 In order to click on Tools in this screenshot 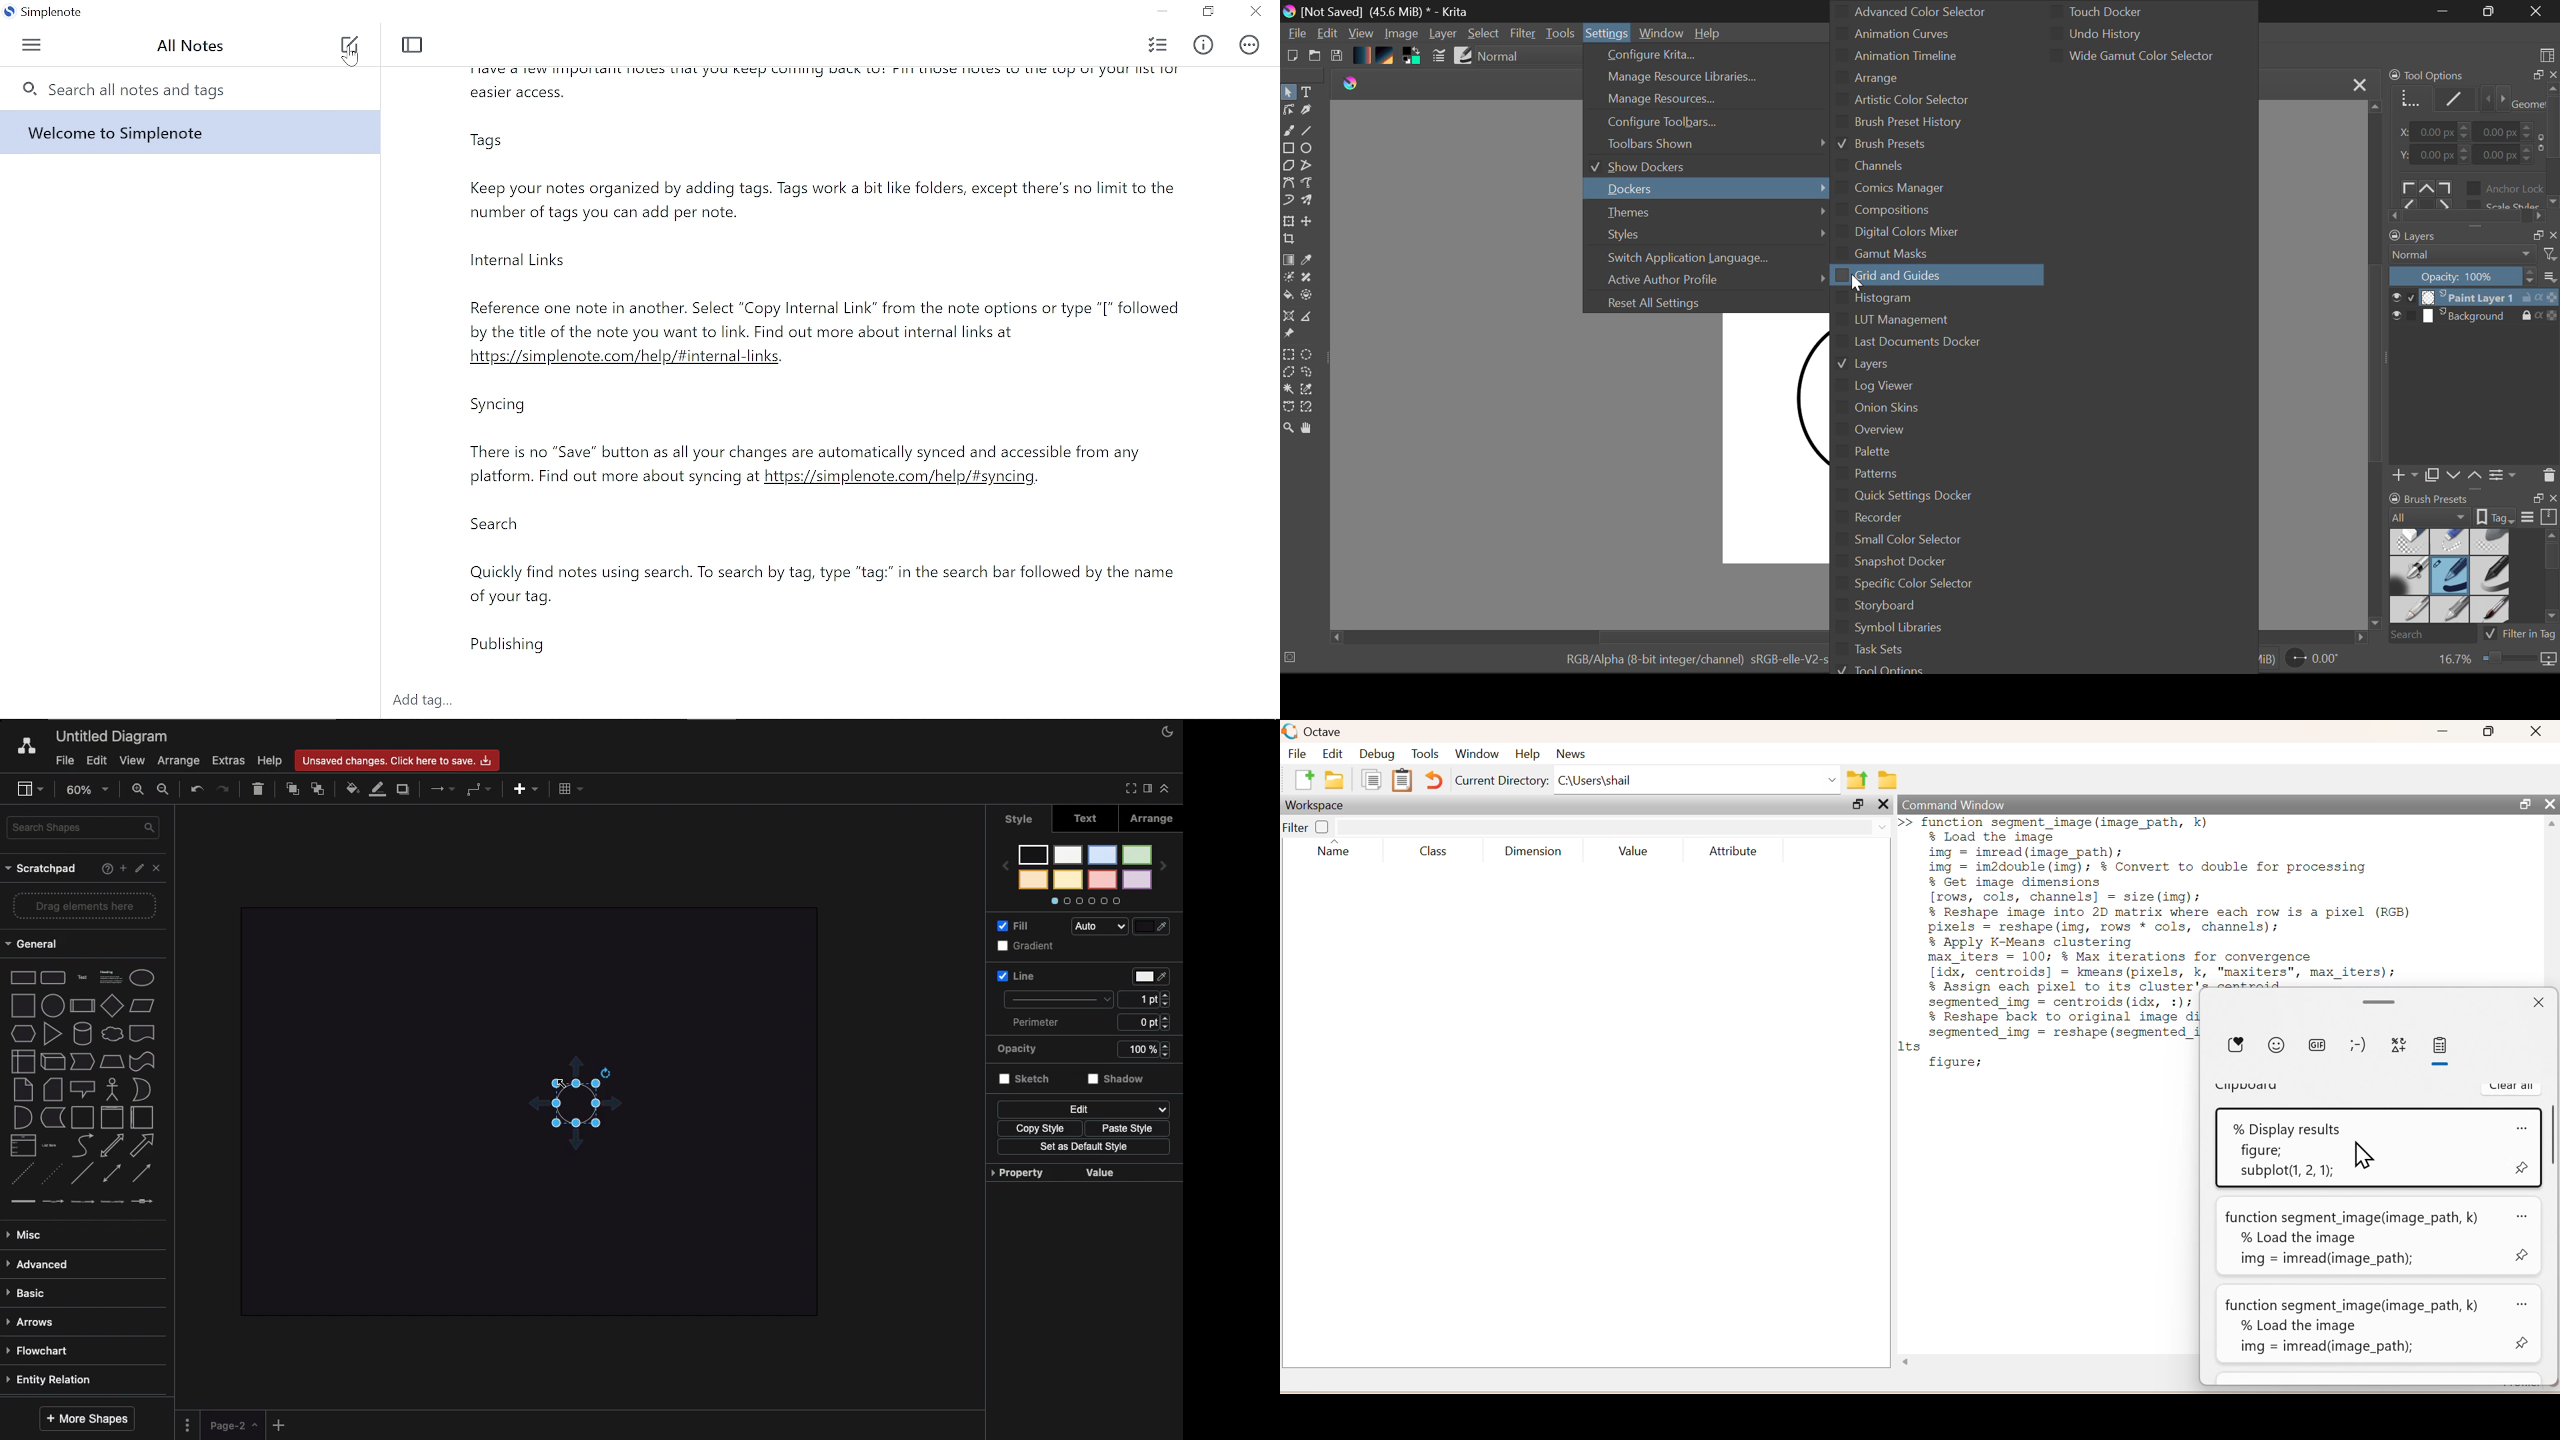, I will do `click(1425, 755)`.